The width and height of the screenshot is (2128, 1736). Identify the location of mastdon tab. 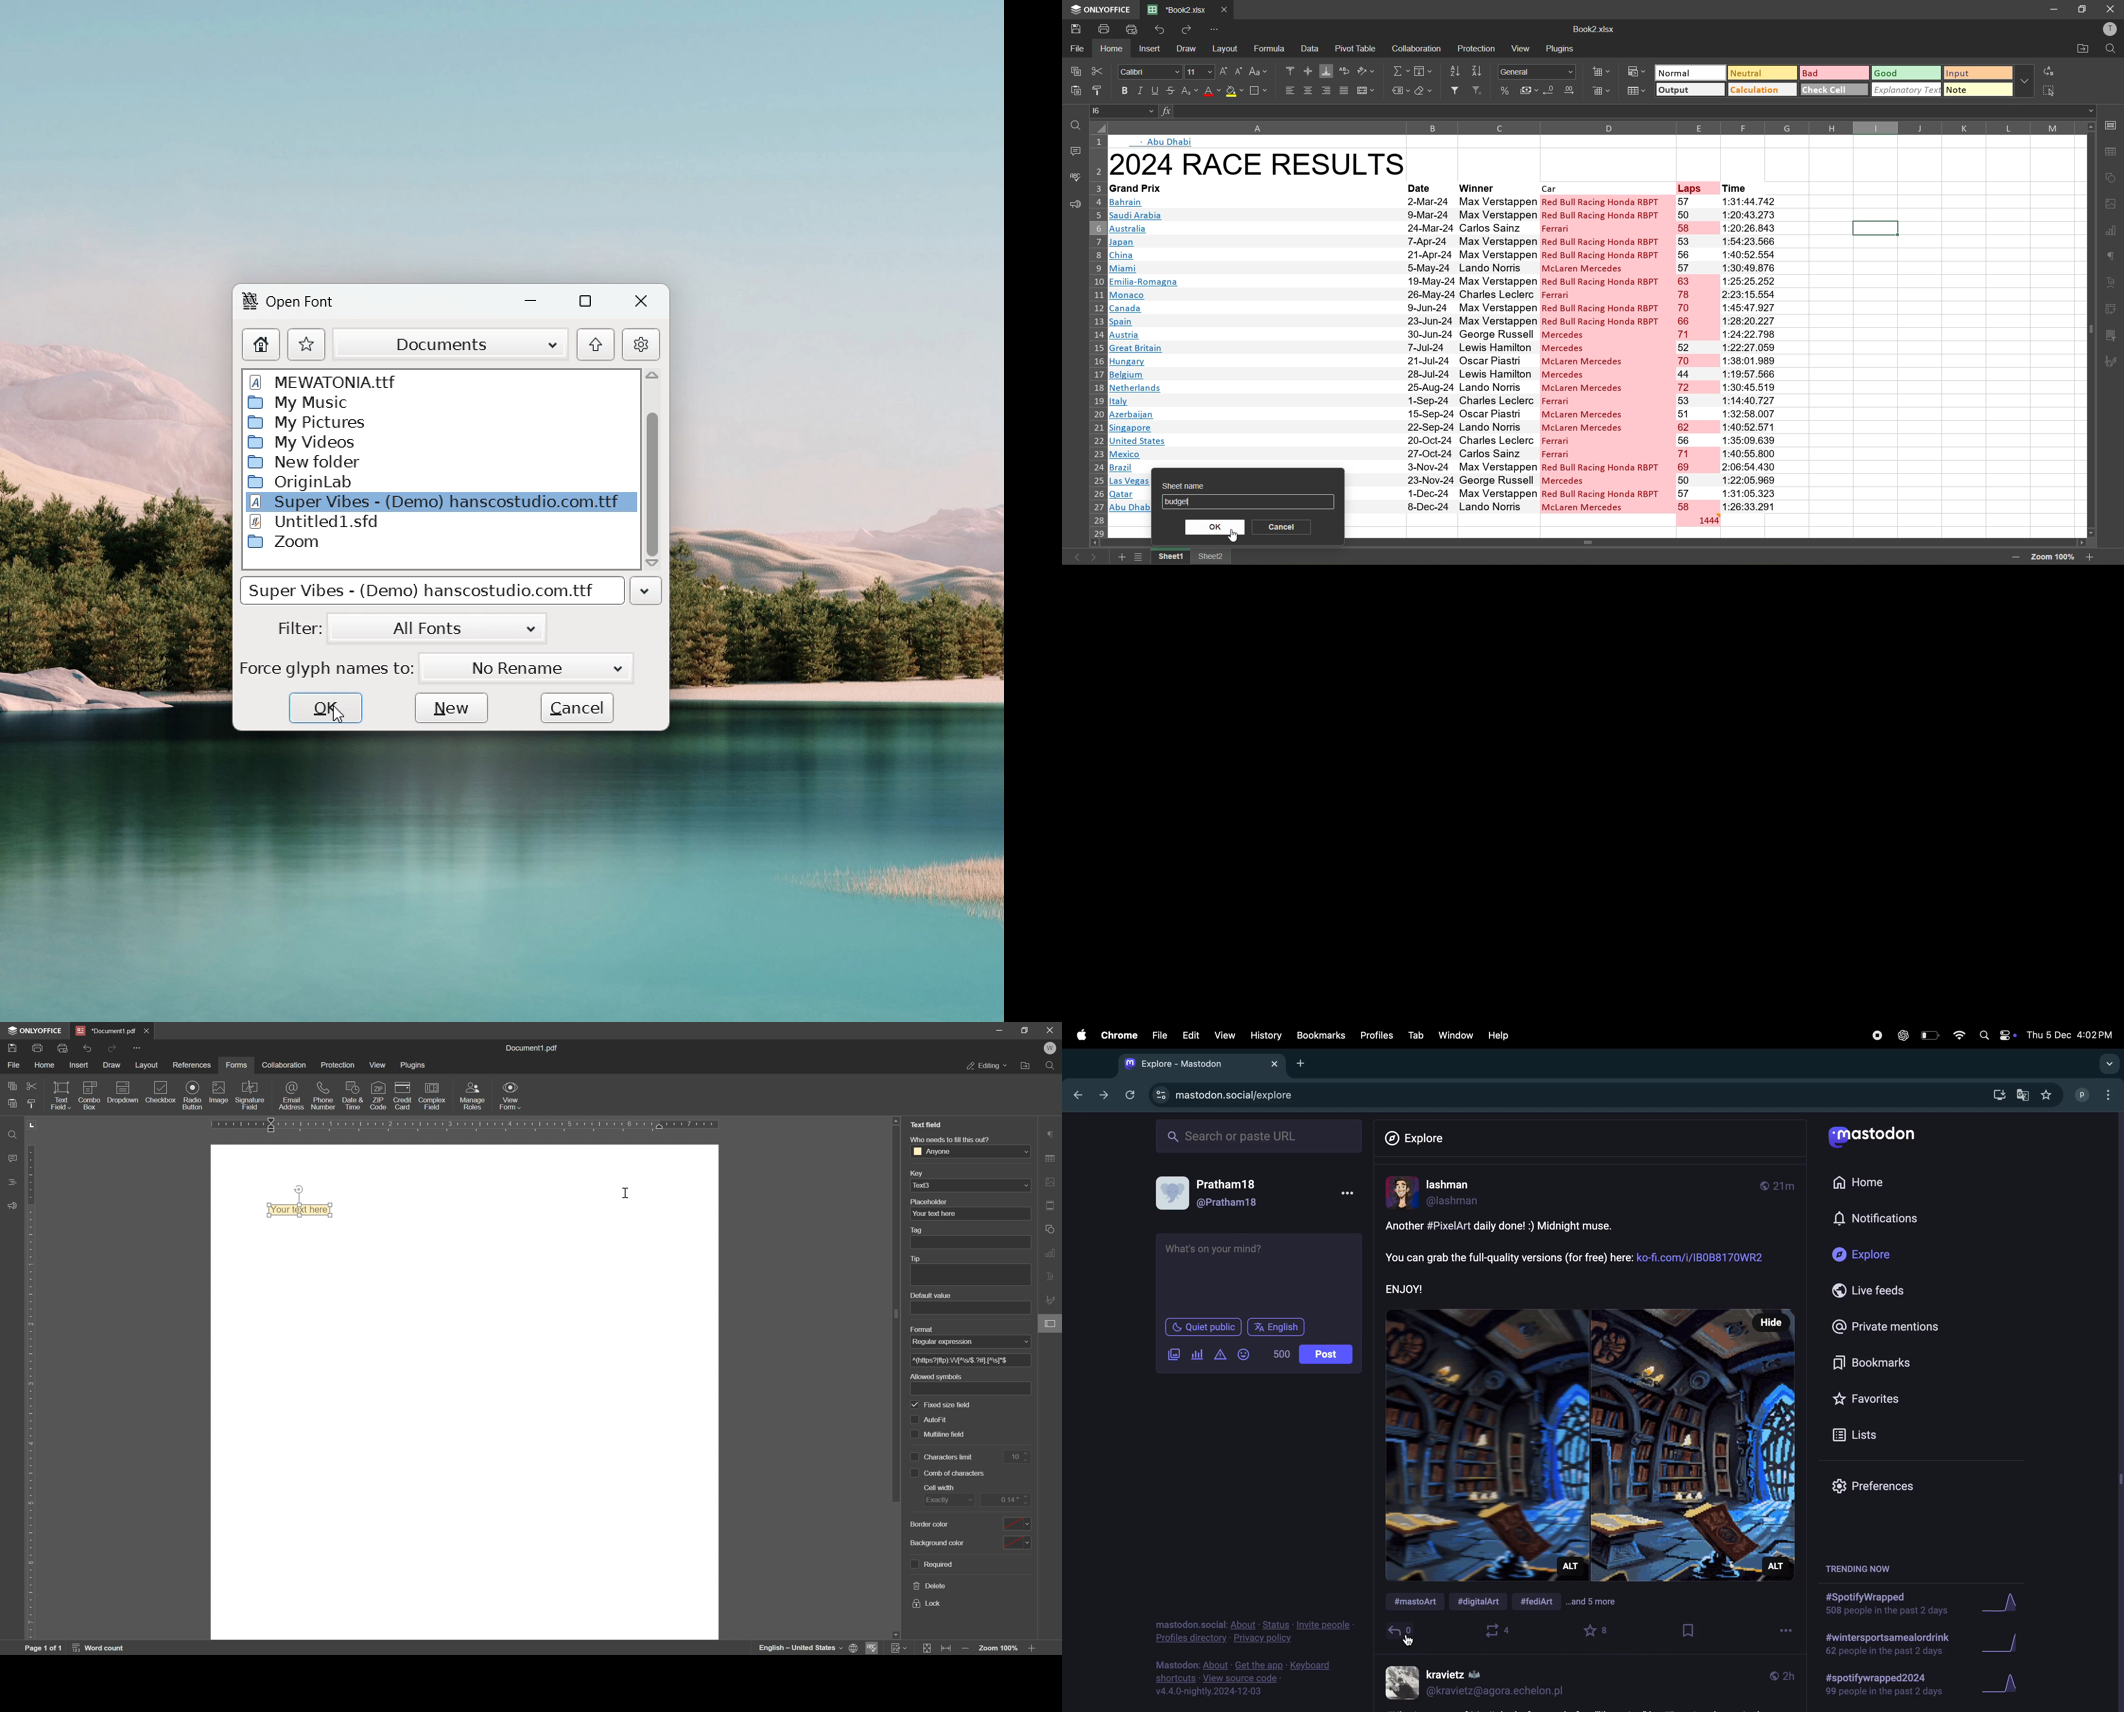
(1206, 1065).